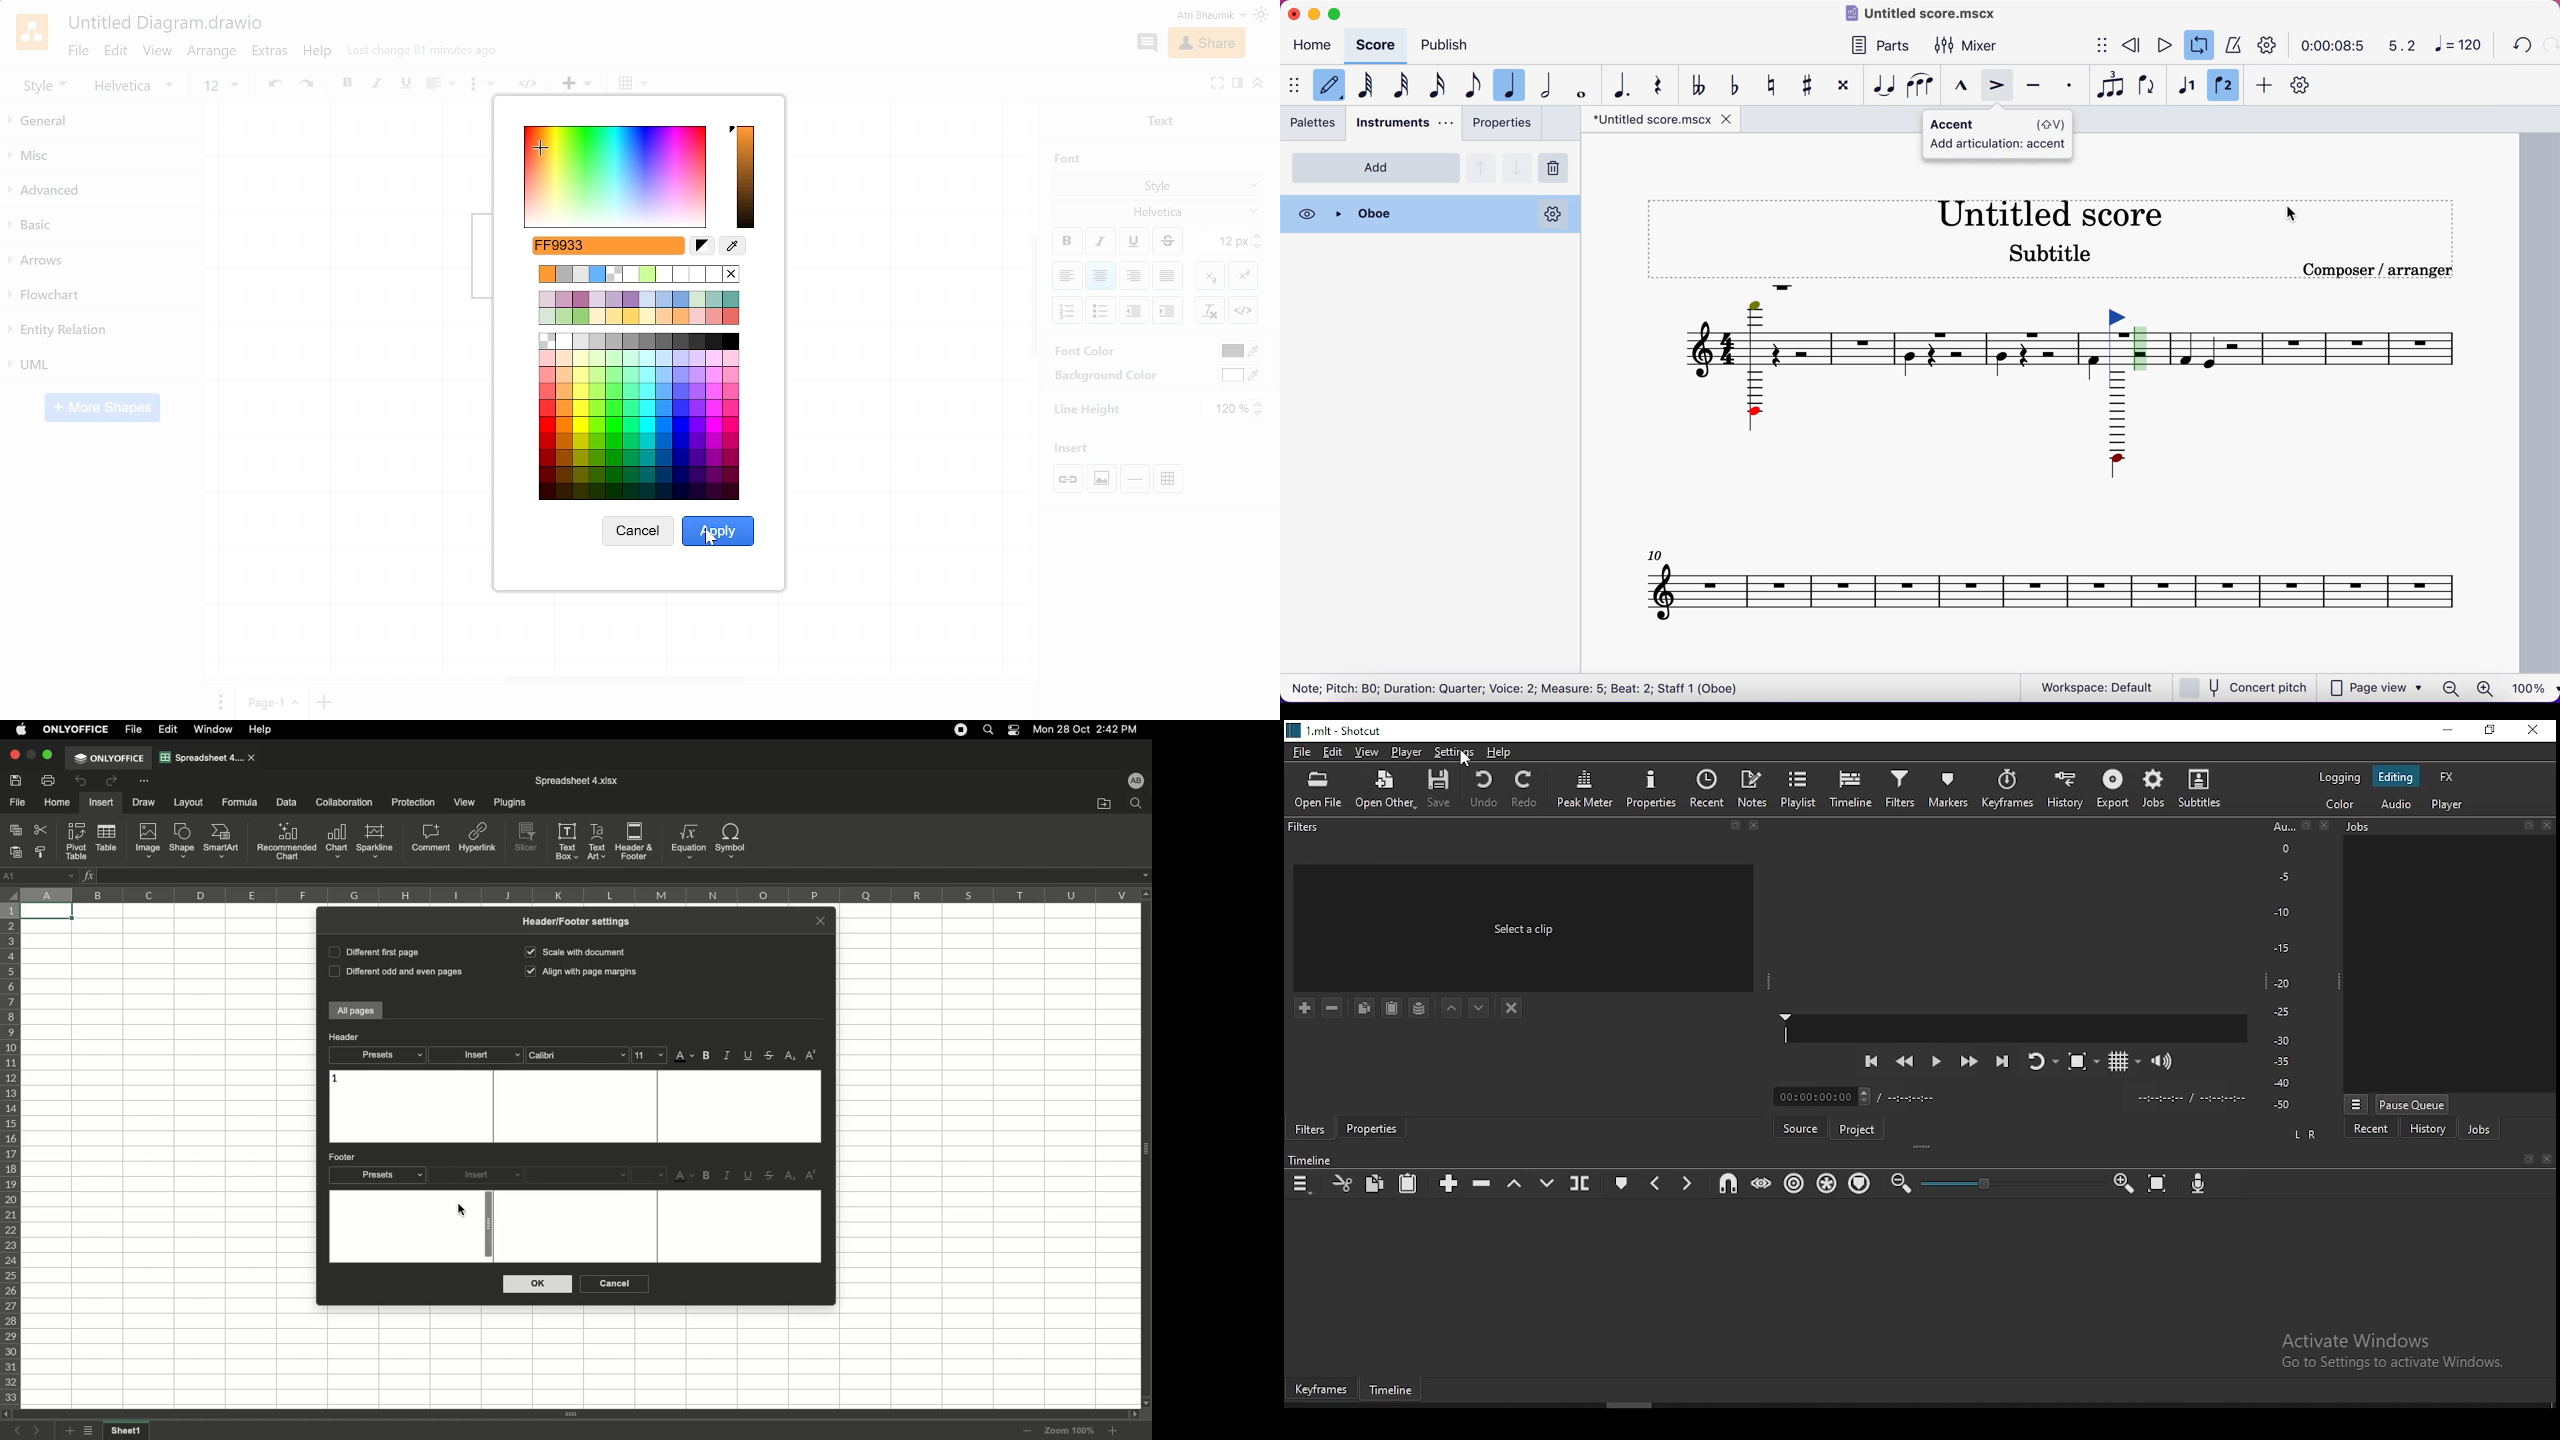 This screenshot has height=1456, width=2576. Describe the element at coordinates (1738, 84) in the screenshot. I see `toggle flat` at that location.